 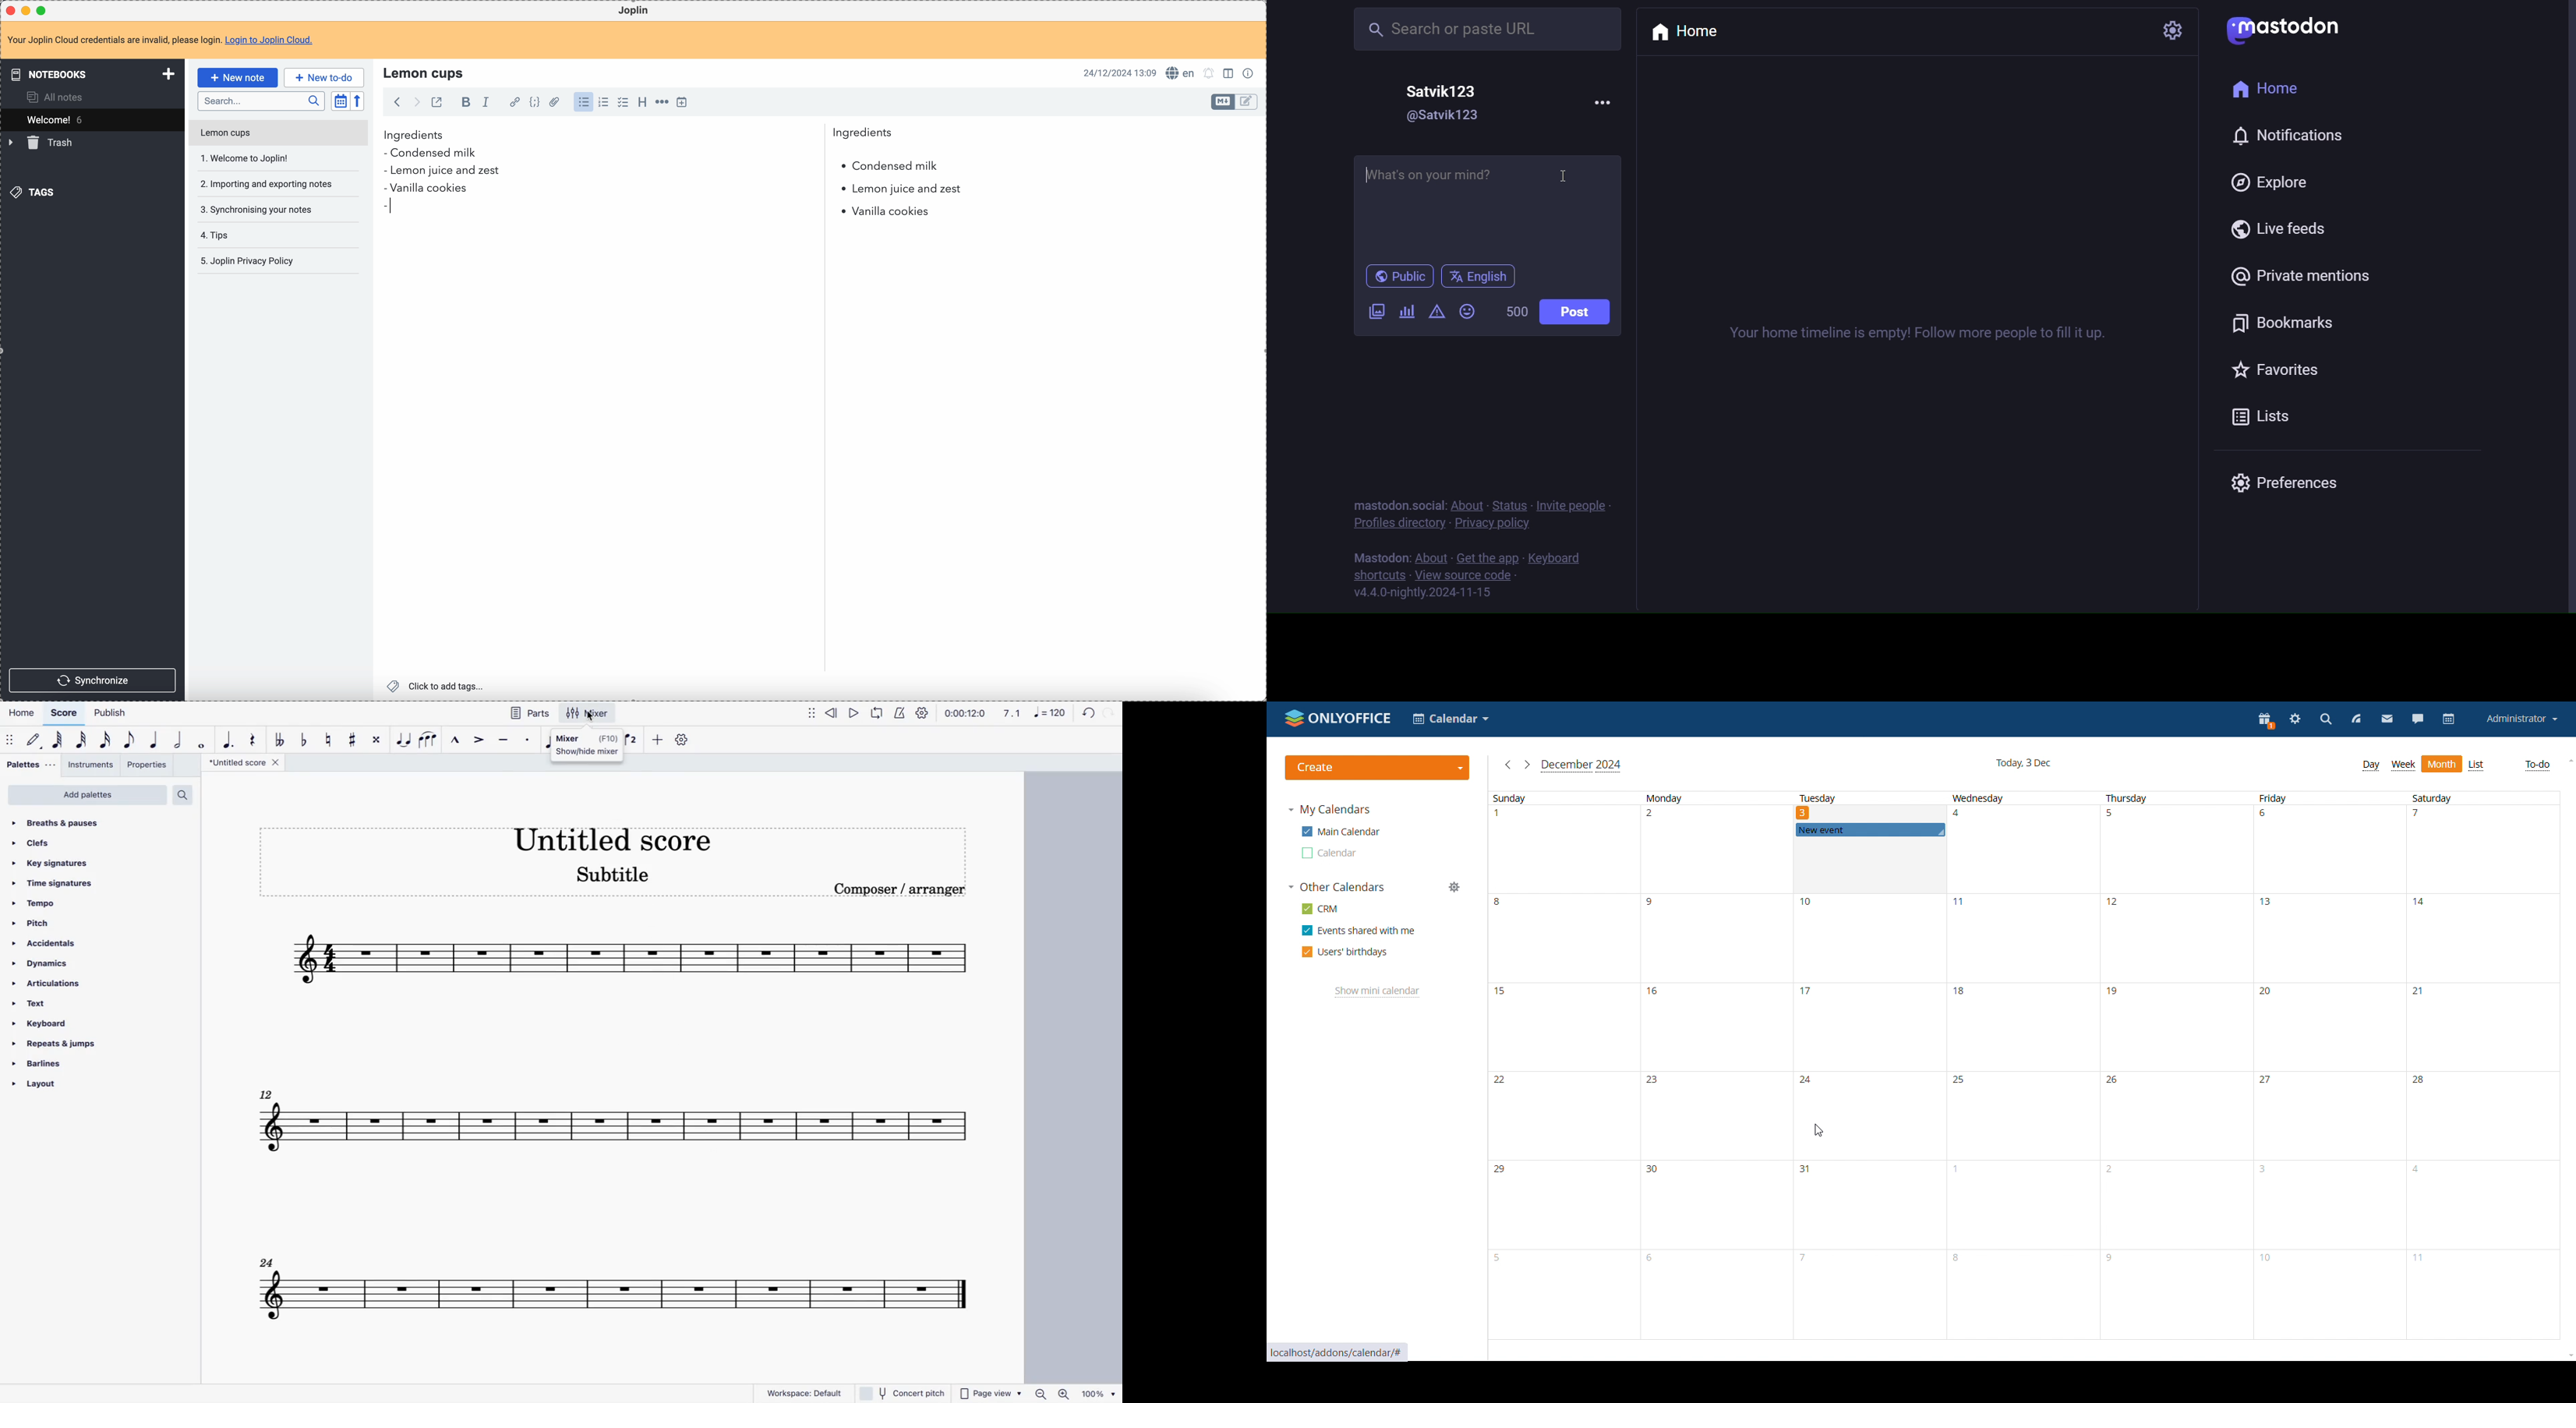 I want to click on content warning, so click(x=1435, y=313).